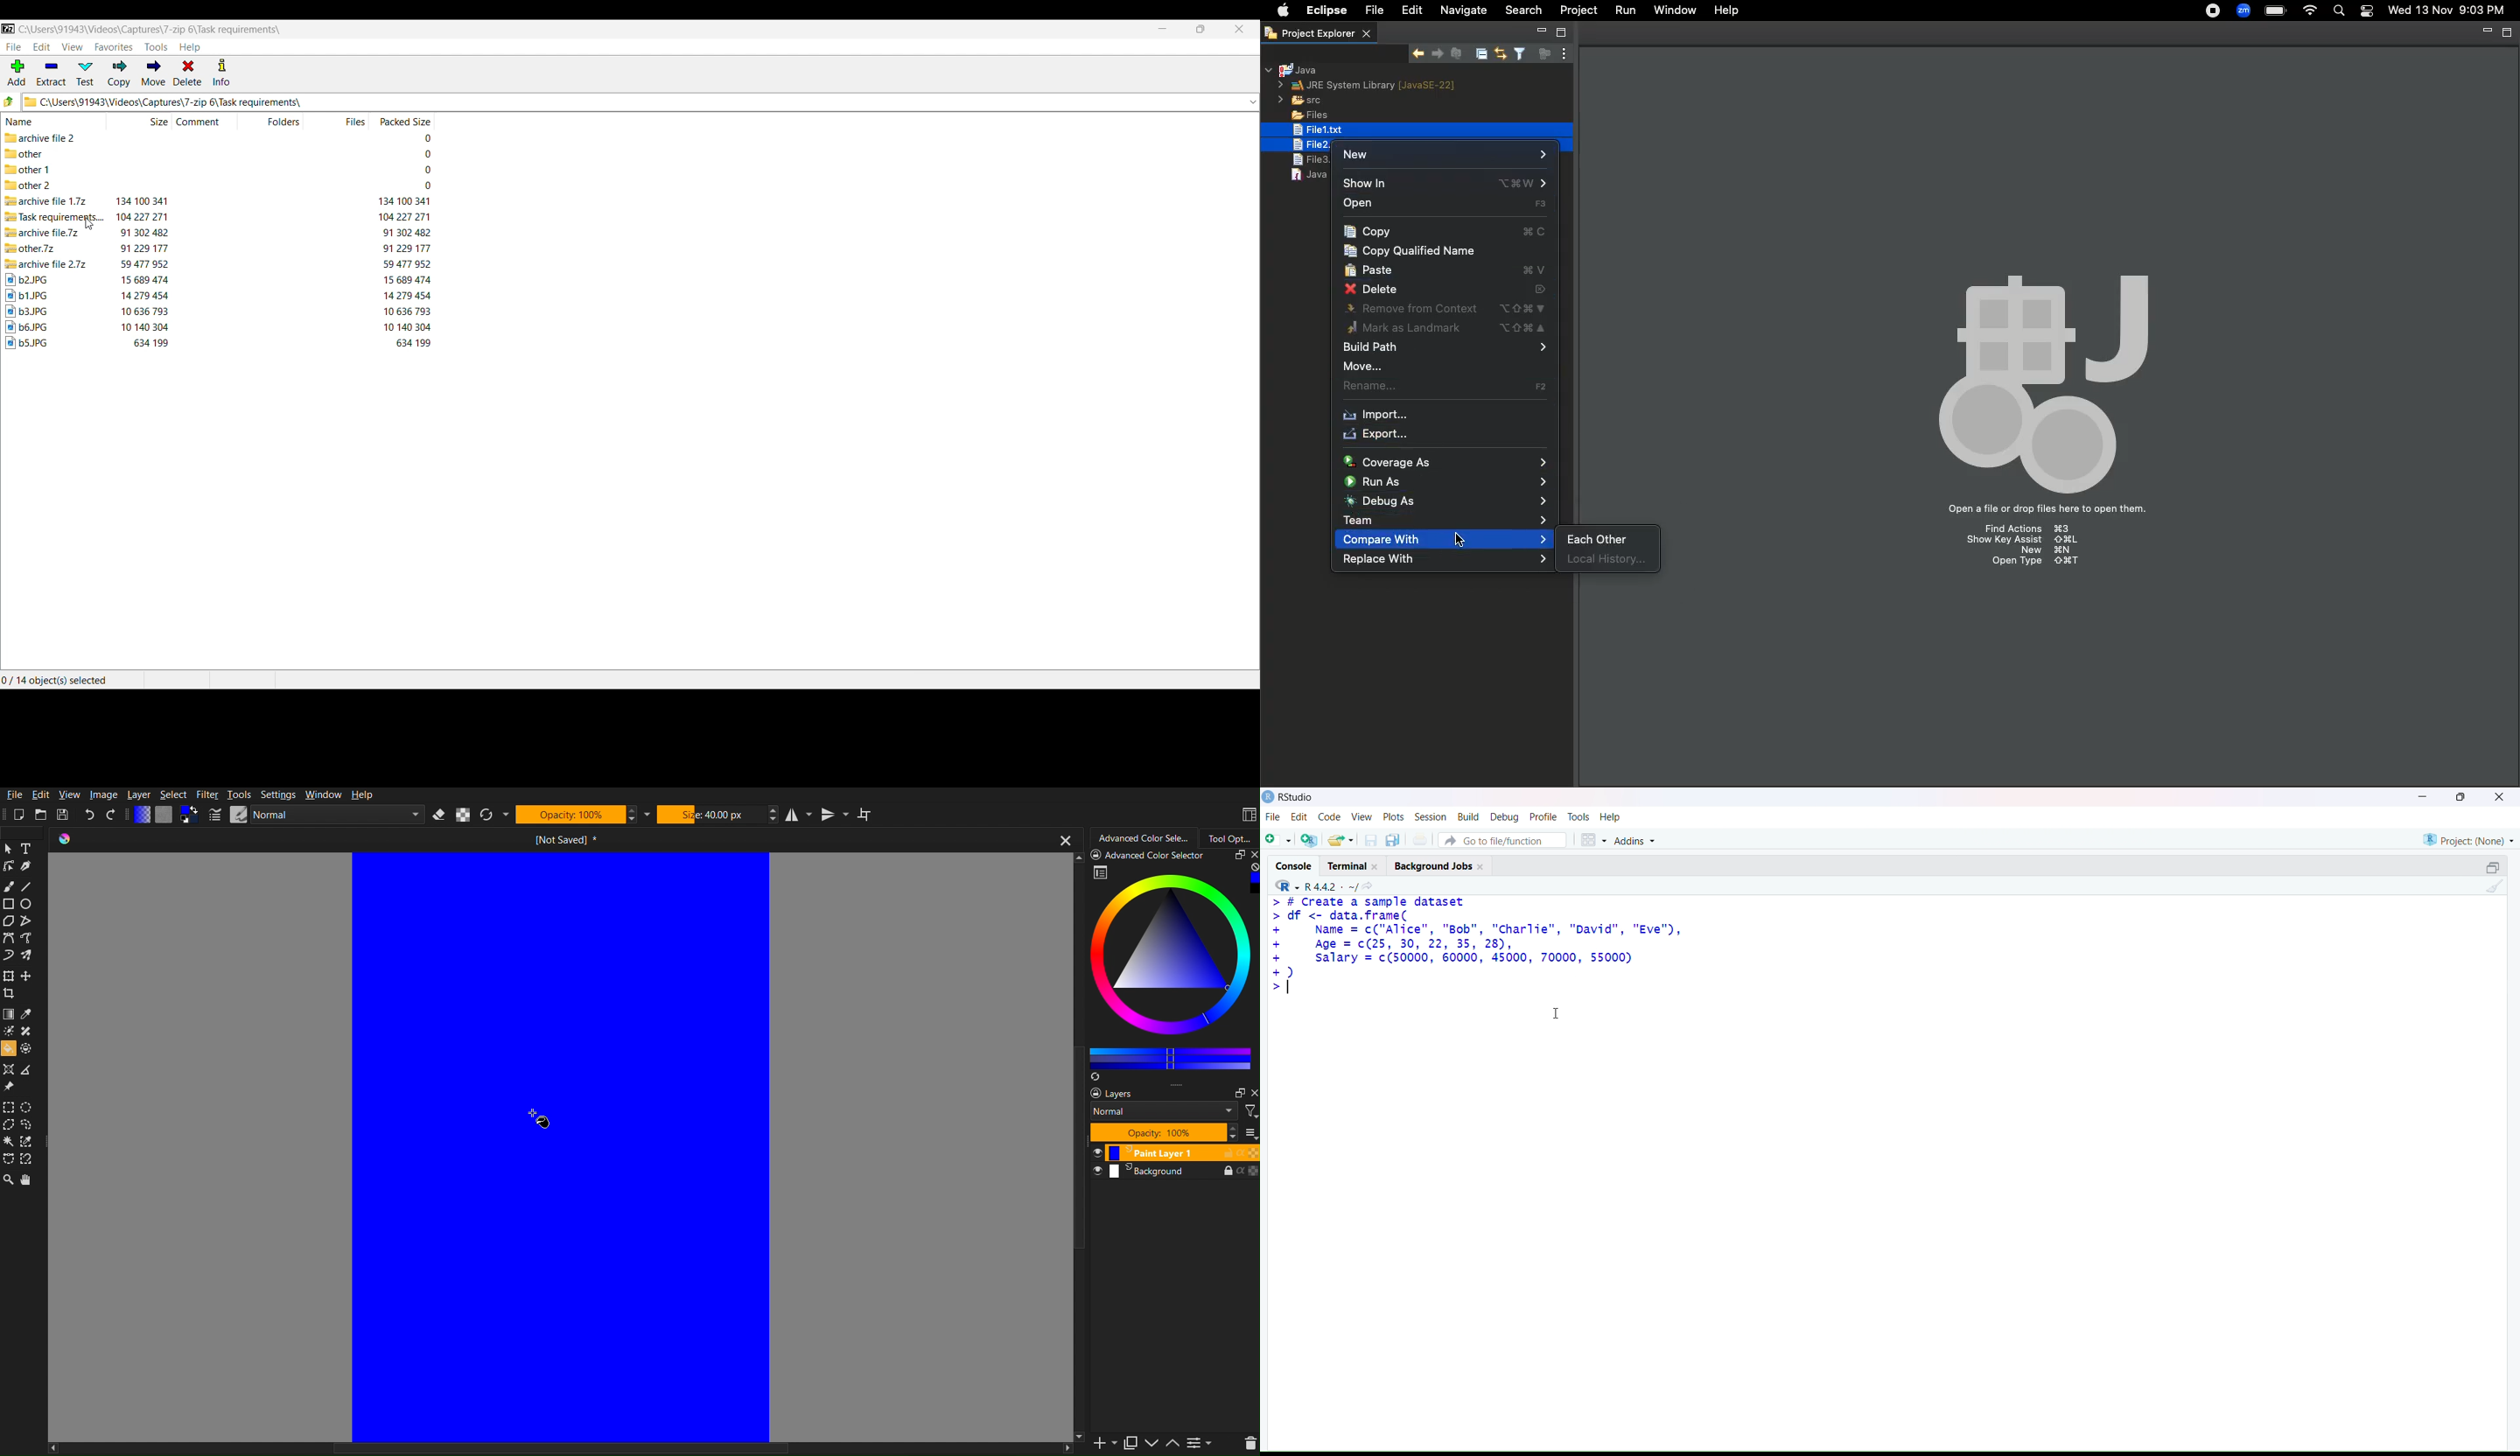  I want to click on image file, so click(37, 343).